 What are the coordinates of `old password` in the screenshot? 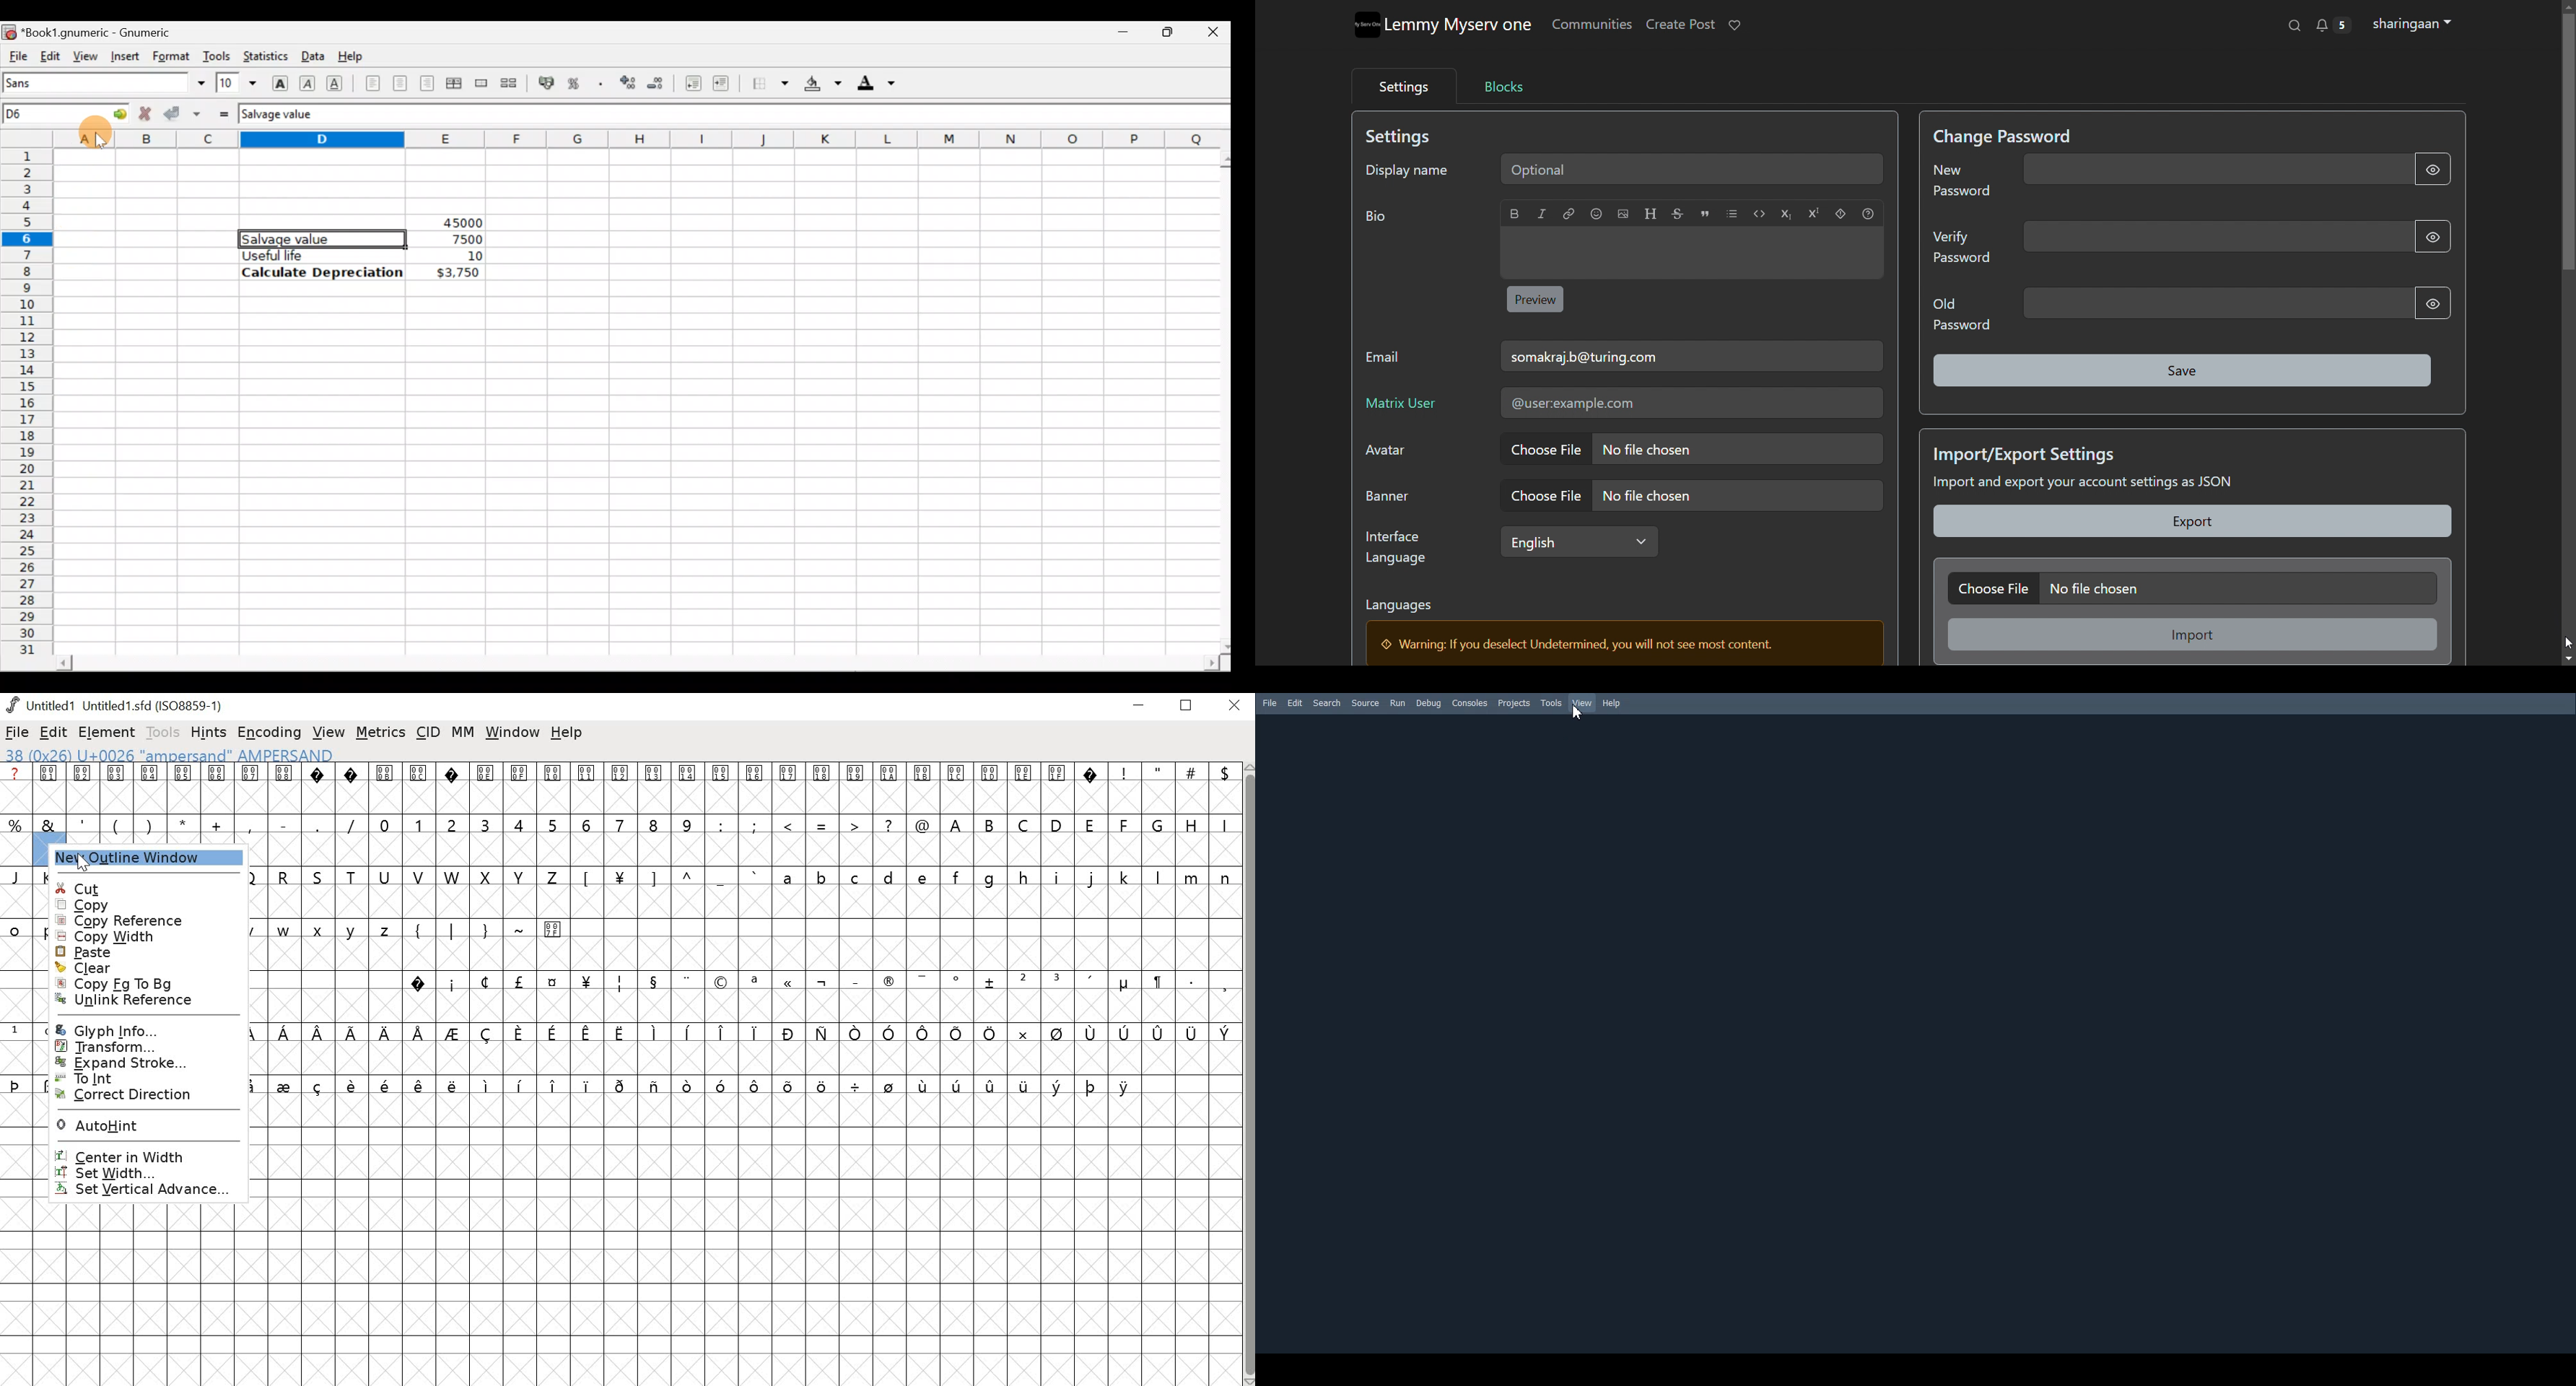 It's located at (2216, 303).